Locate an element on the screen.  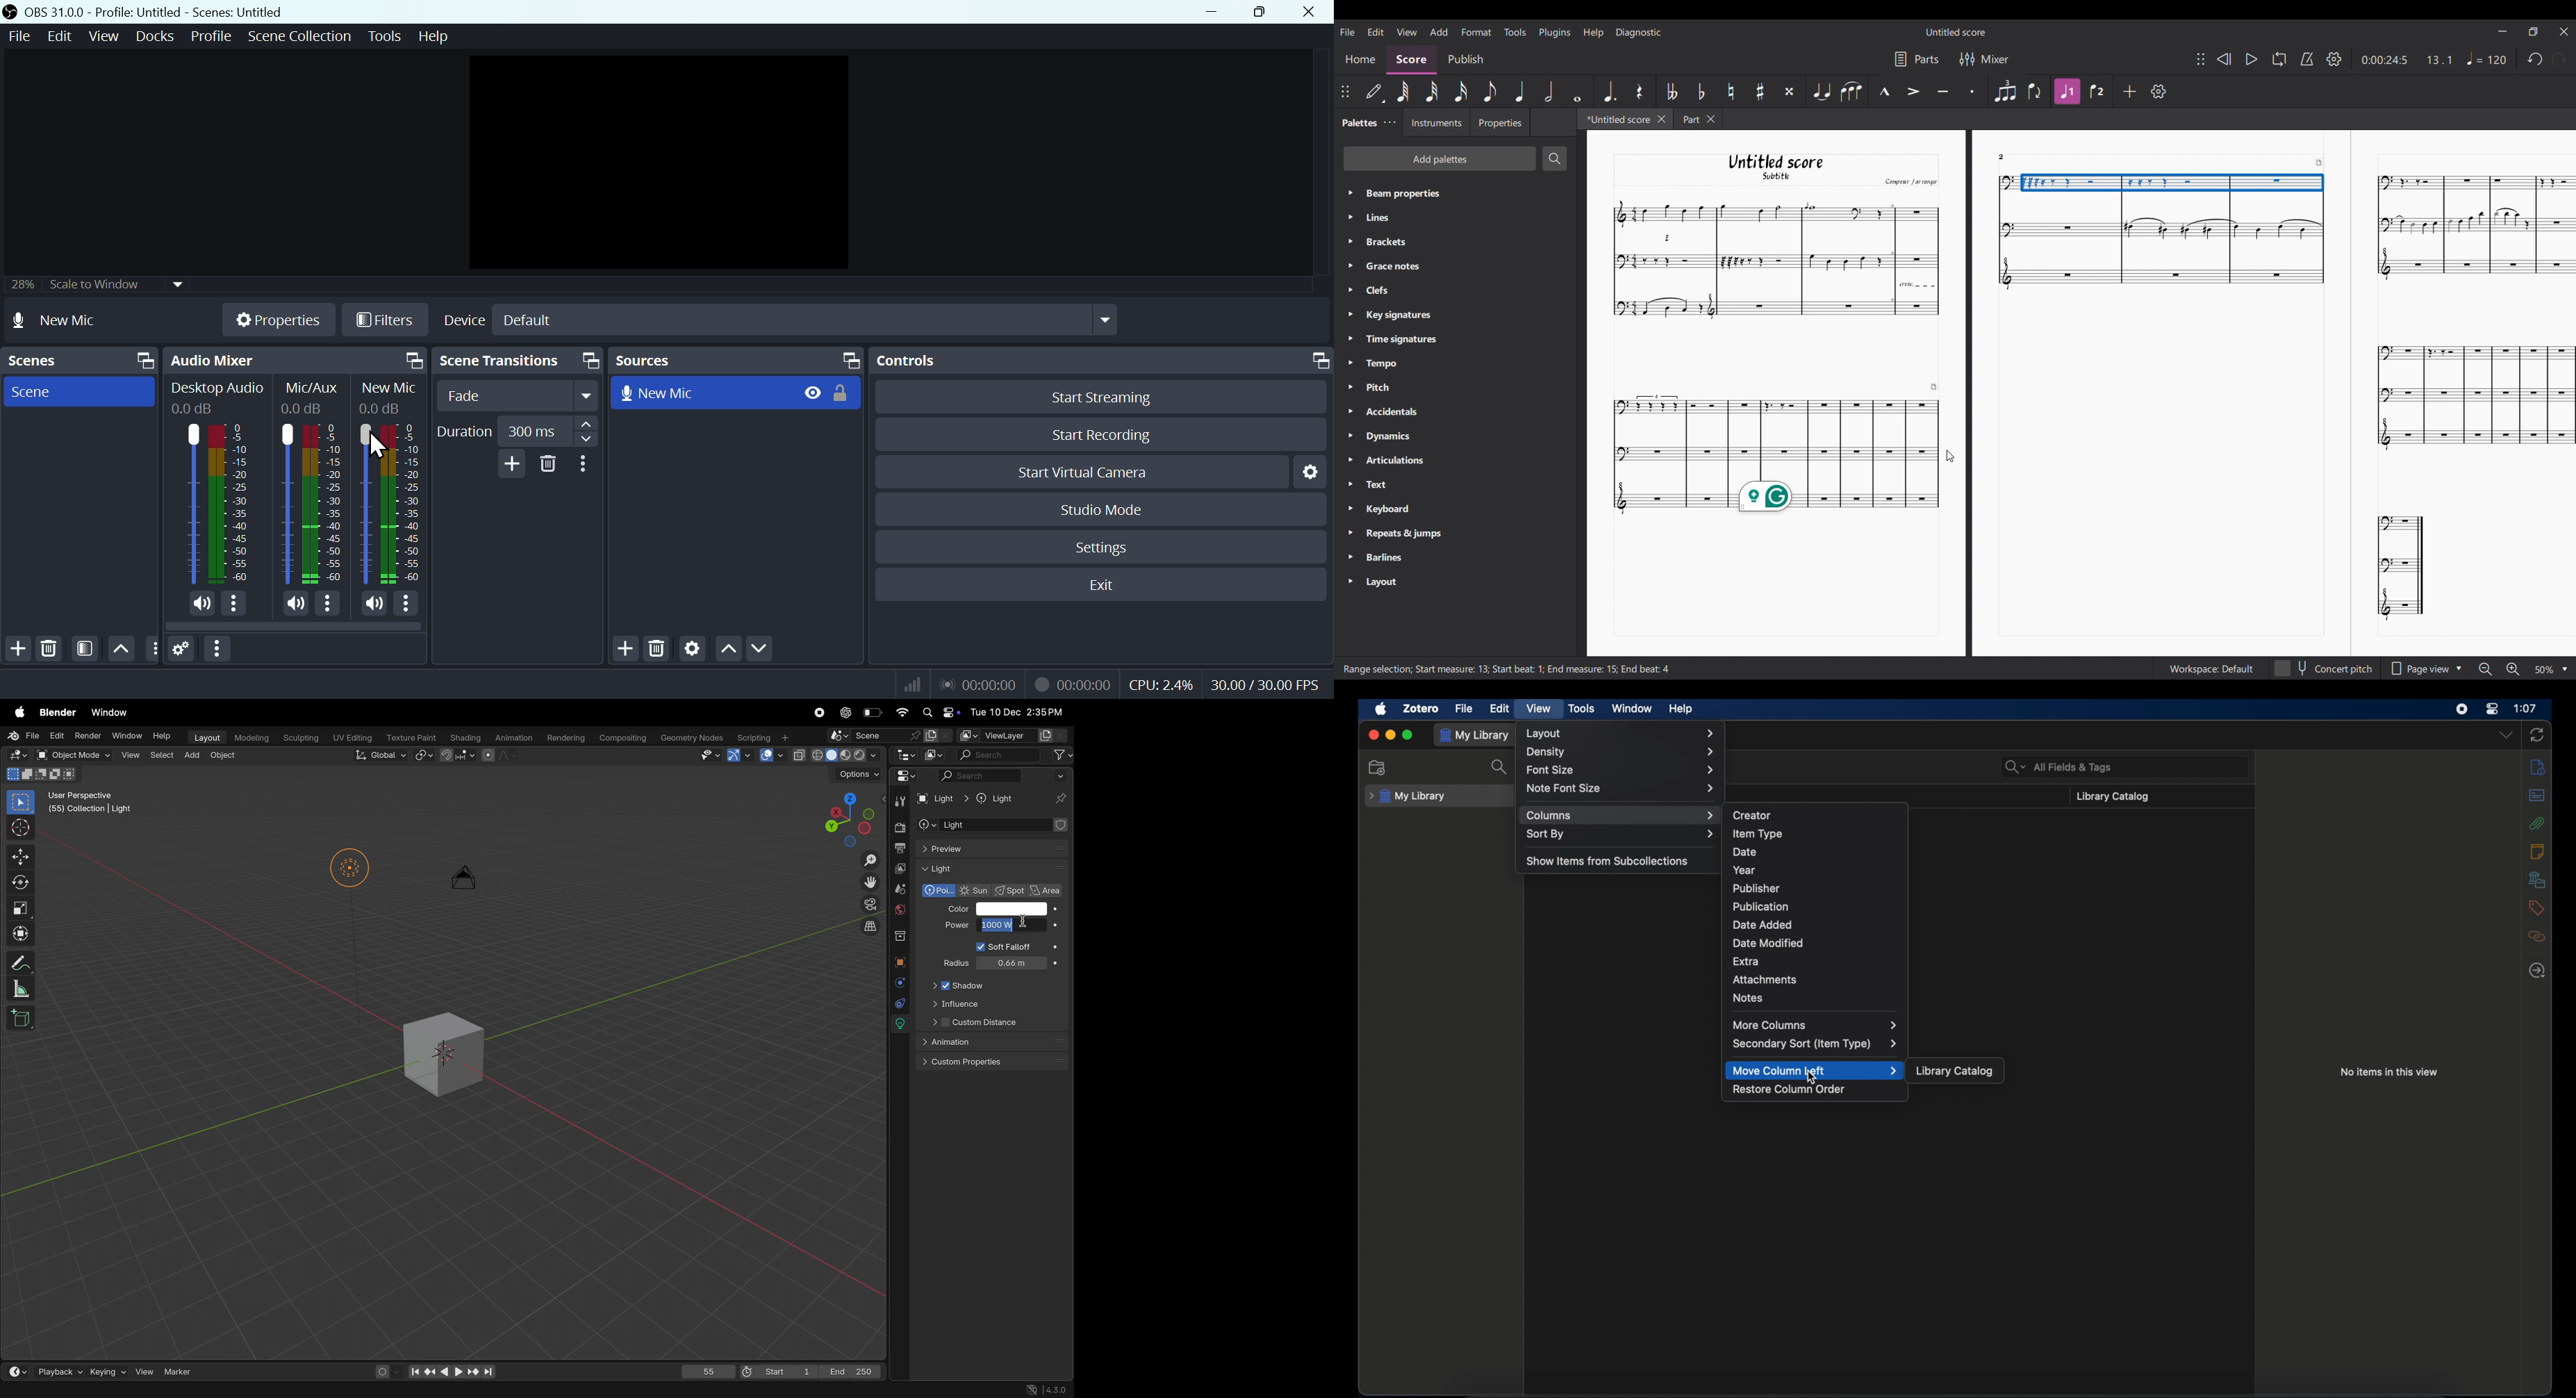
 is located at coordinates (152, 649).